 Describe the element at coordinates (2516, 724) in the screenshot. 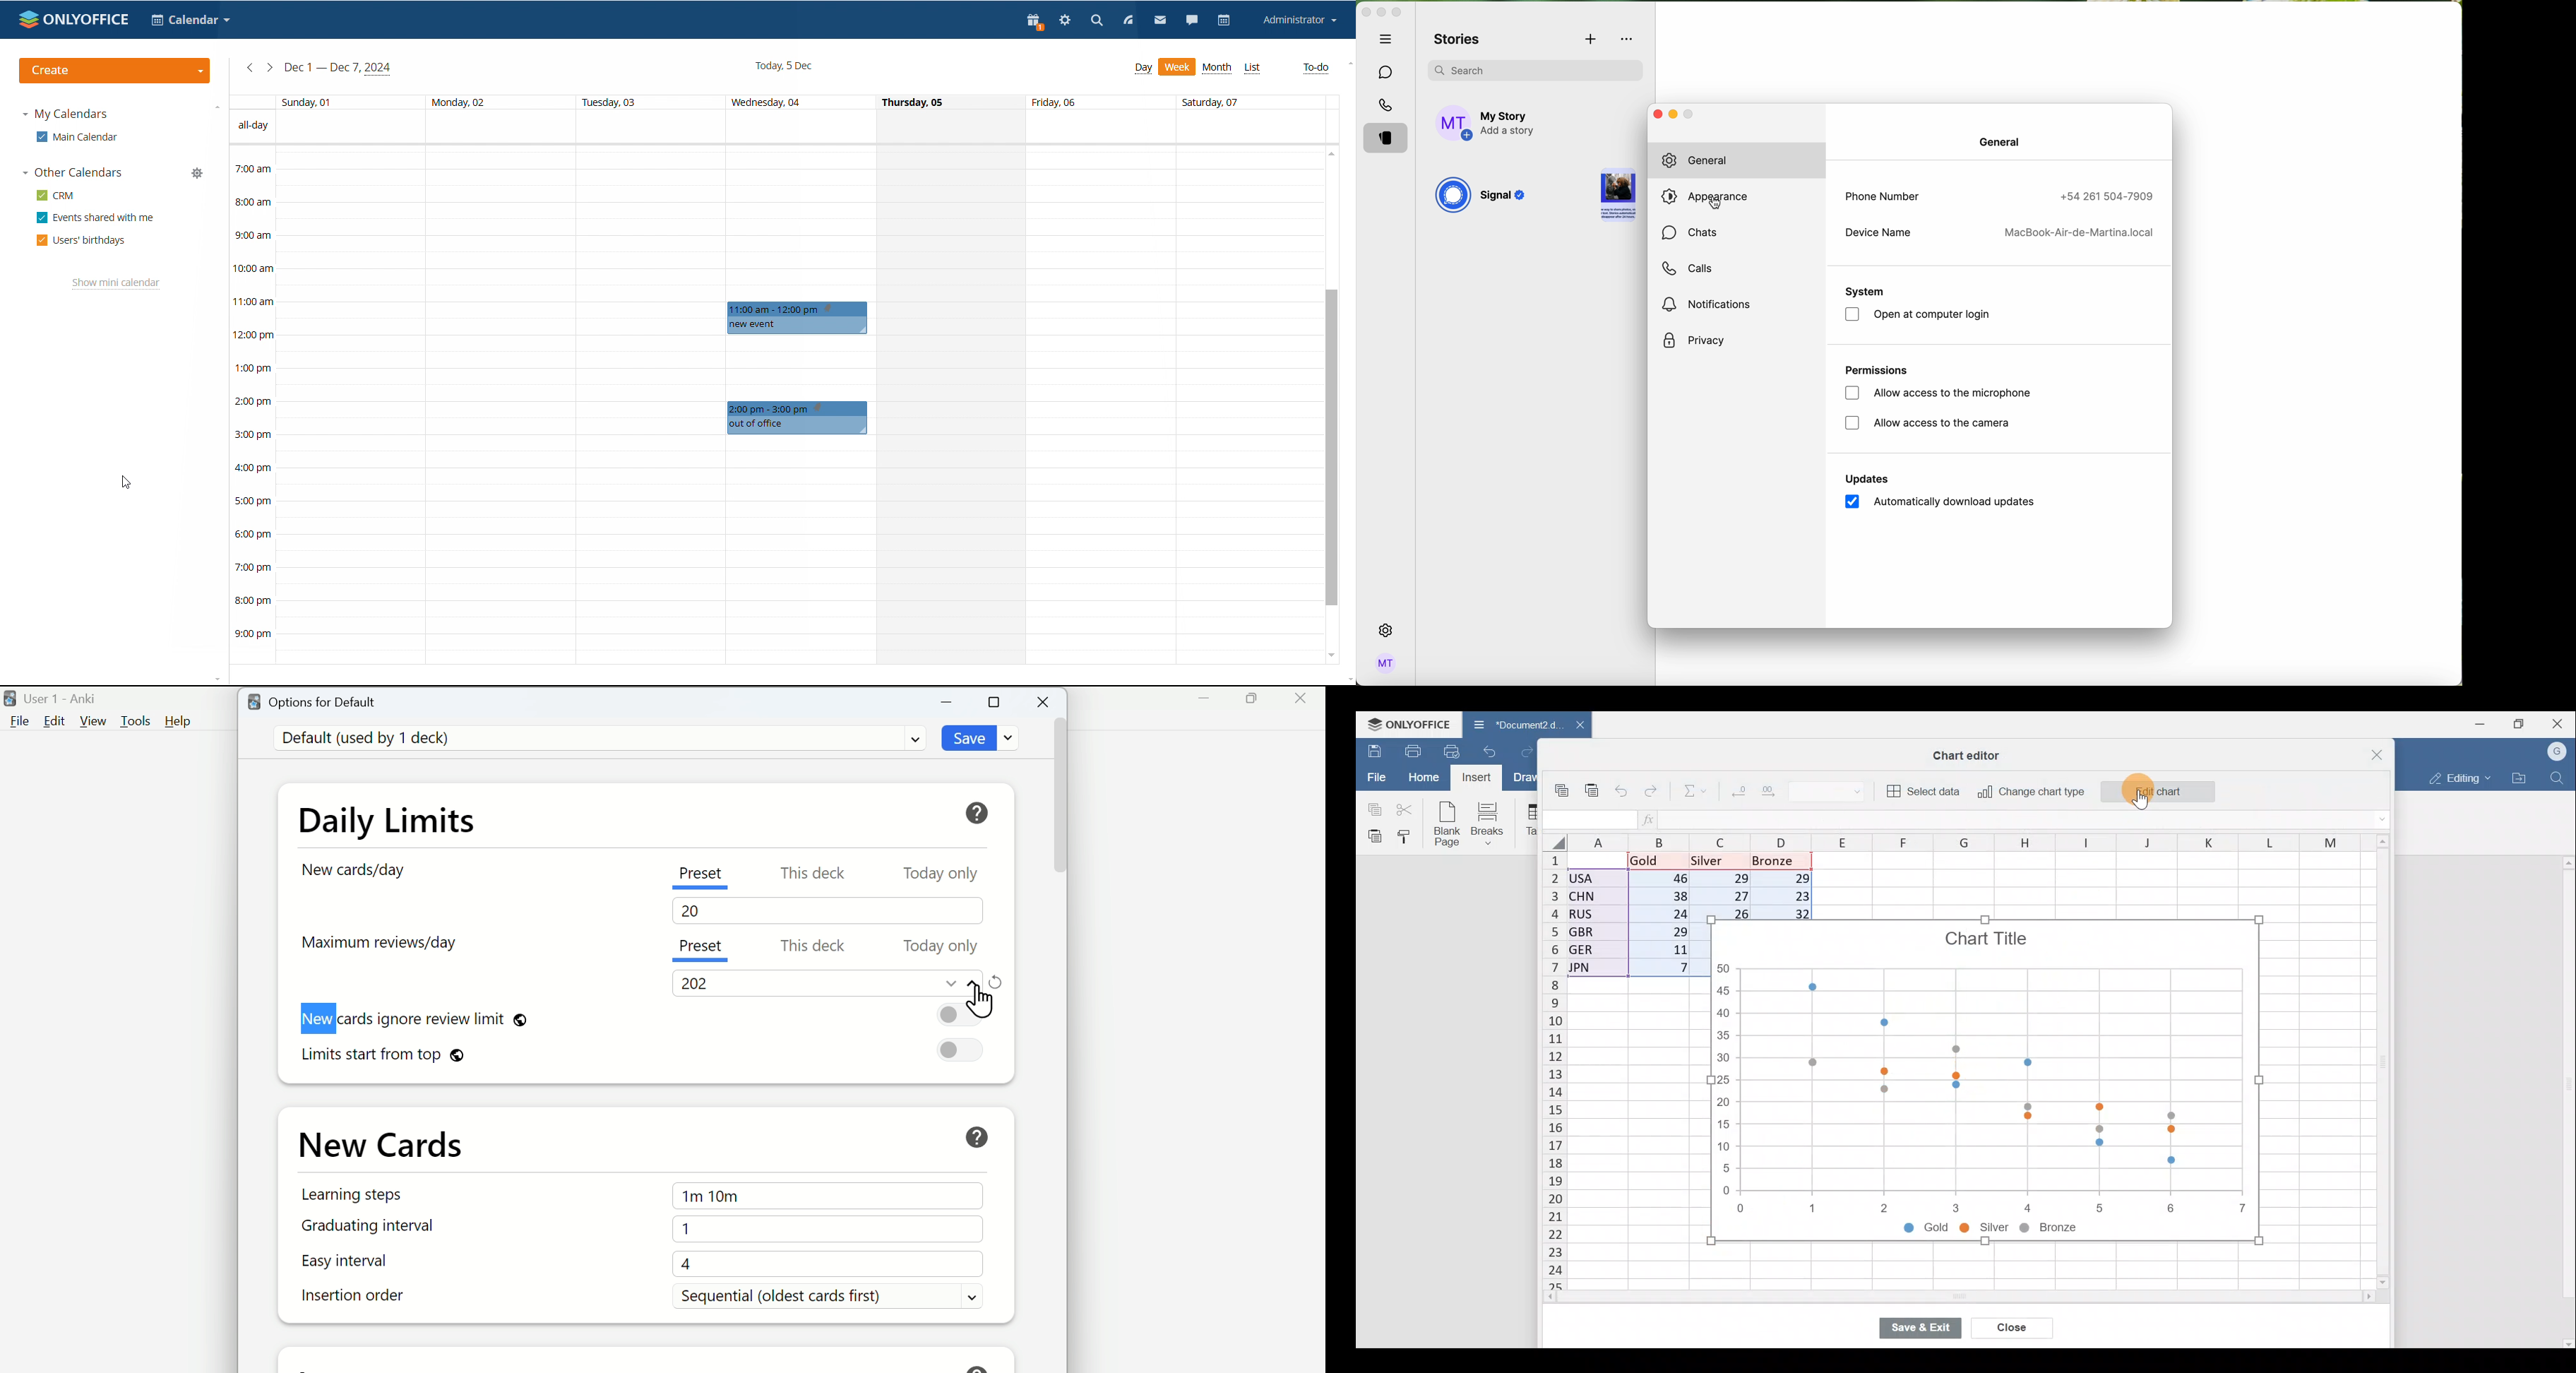

I see `Maximize` at that location.